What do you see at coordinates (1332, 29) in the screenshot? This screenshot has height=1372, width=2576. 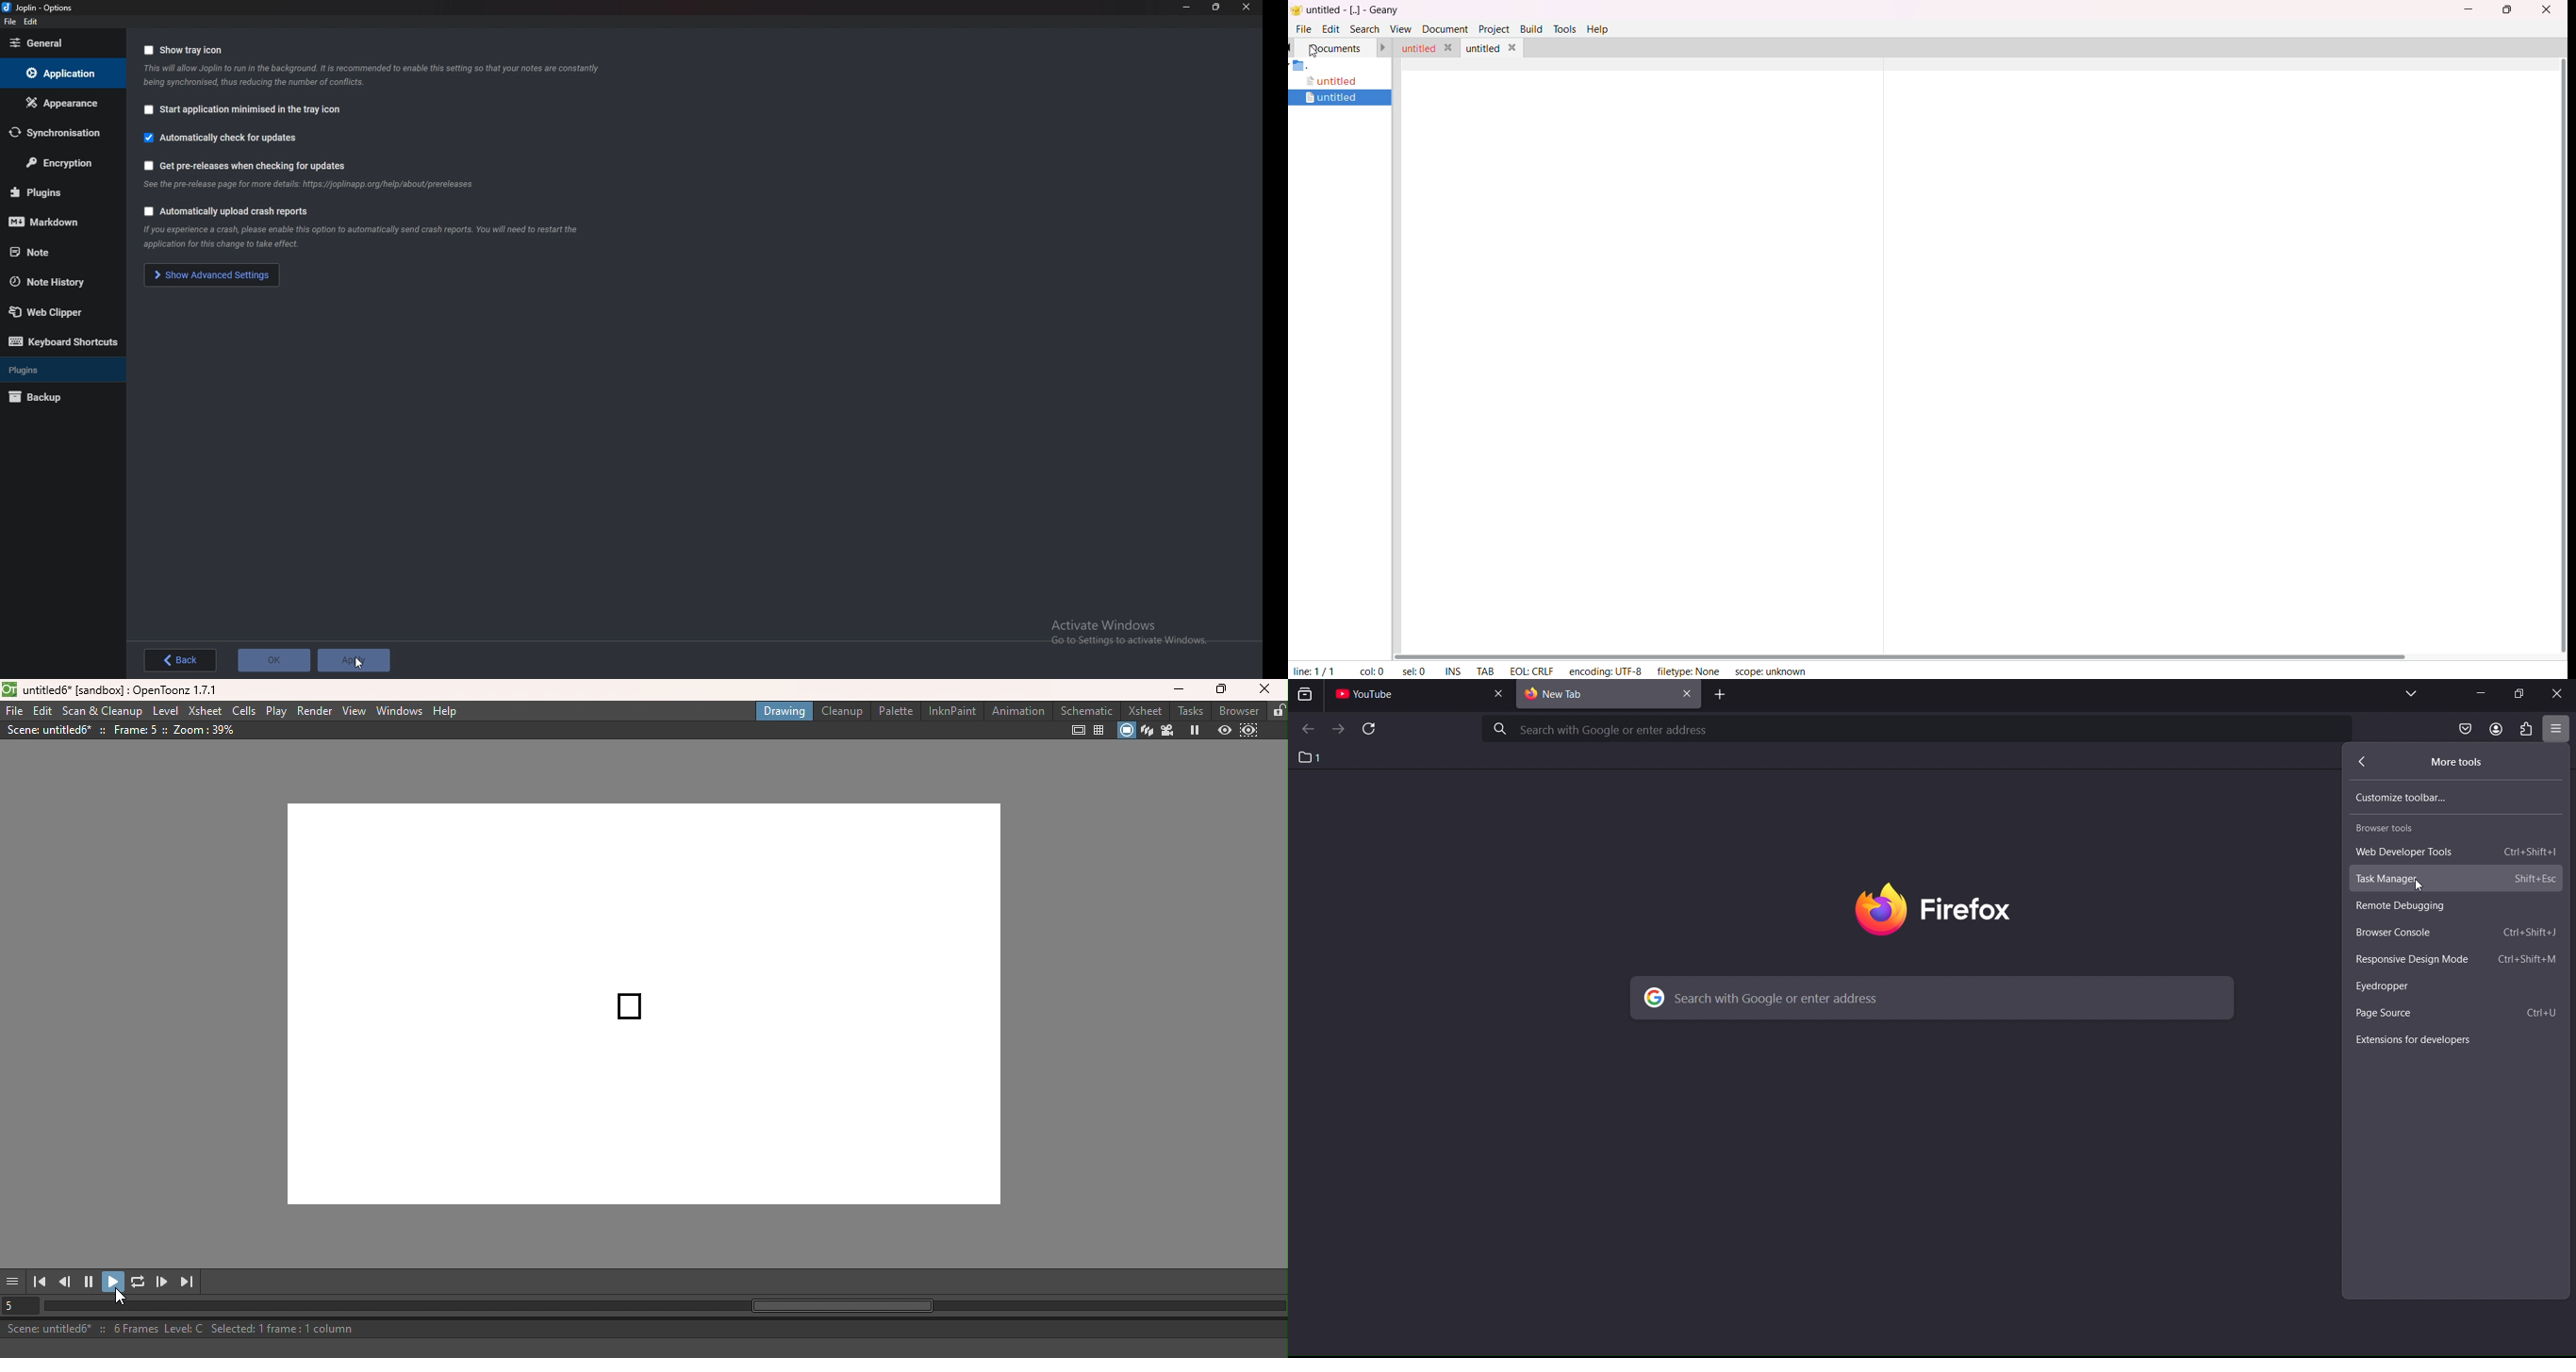 I see `edit` at bounding box center [1332, 29].